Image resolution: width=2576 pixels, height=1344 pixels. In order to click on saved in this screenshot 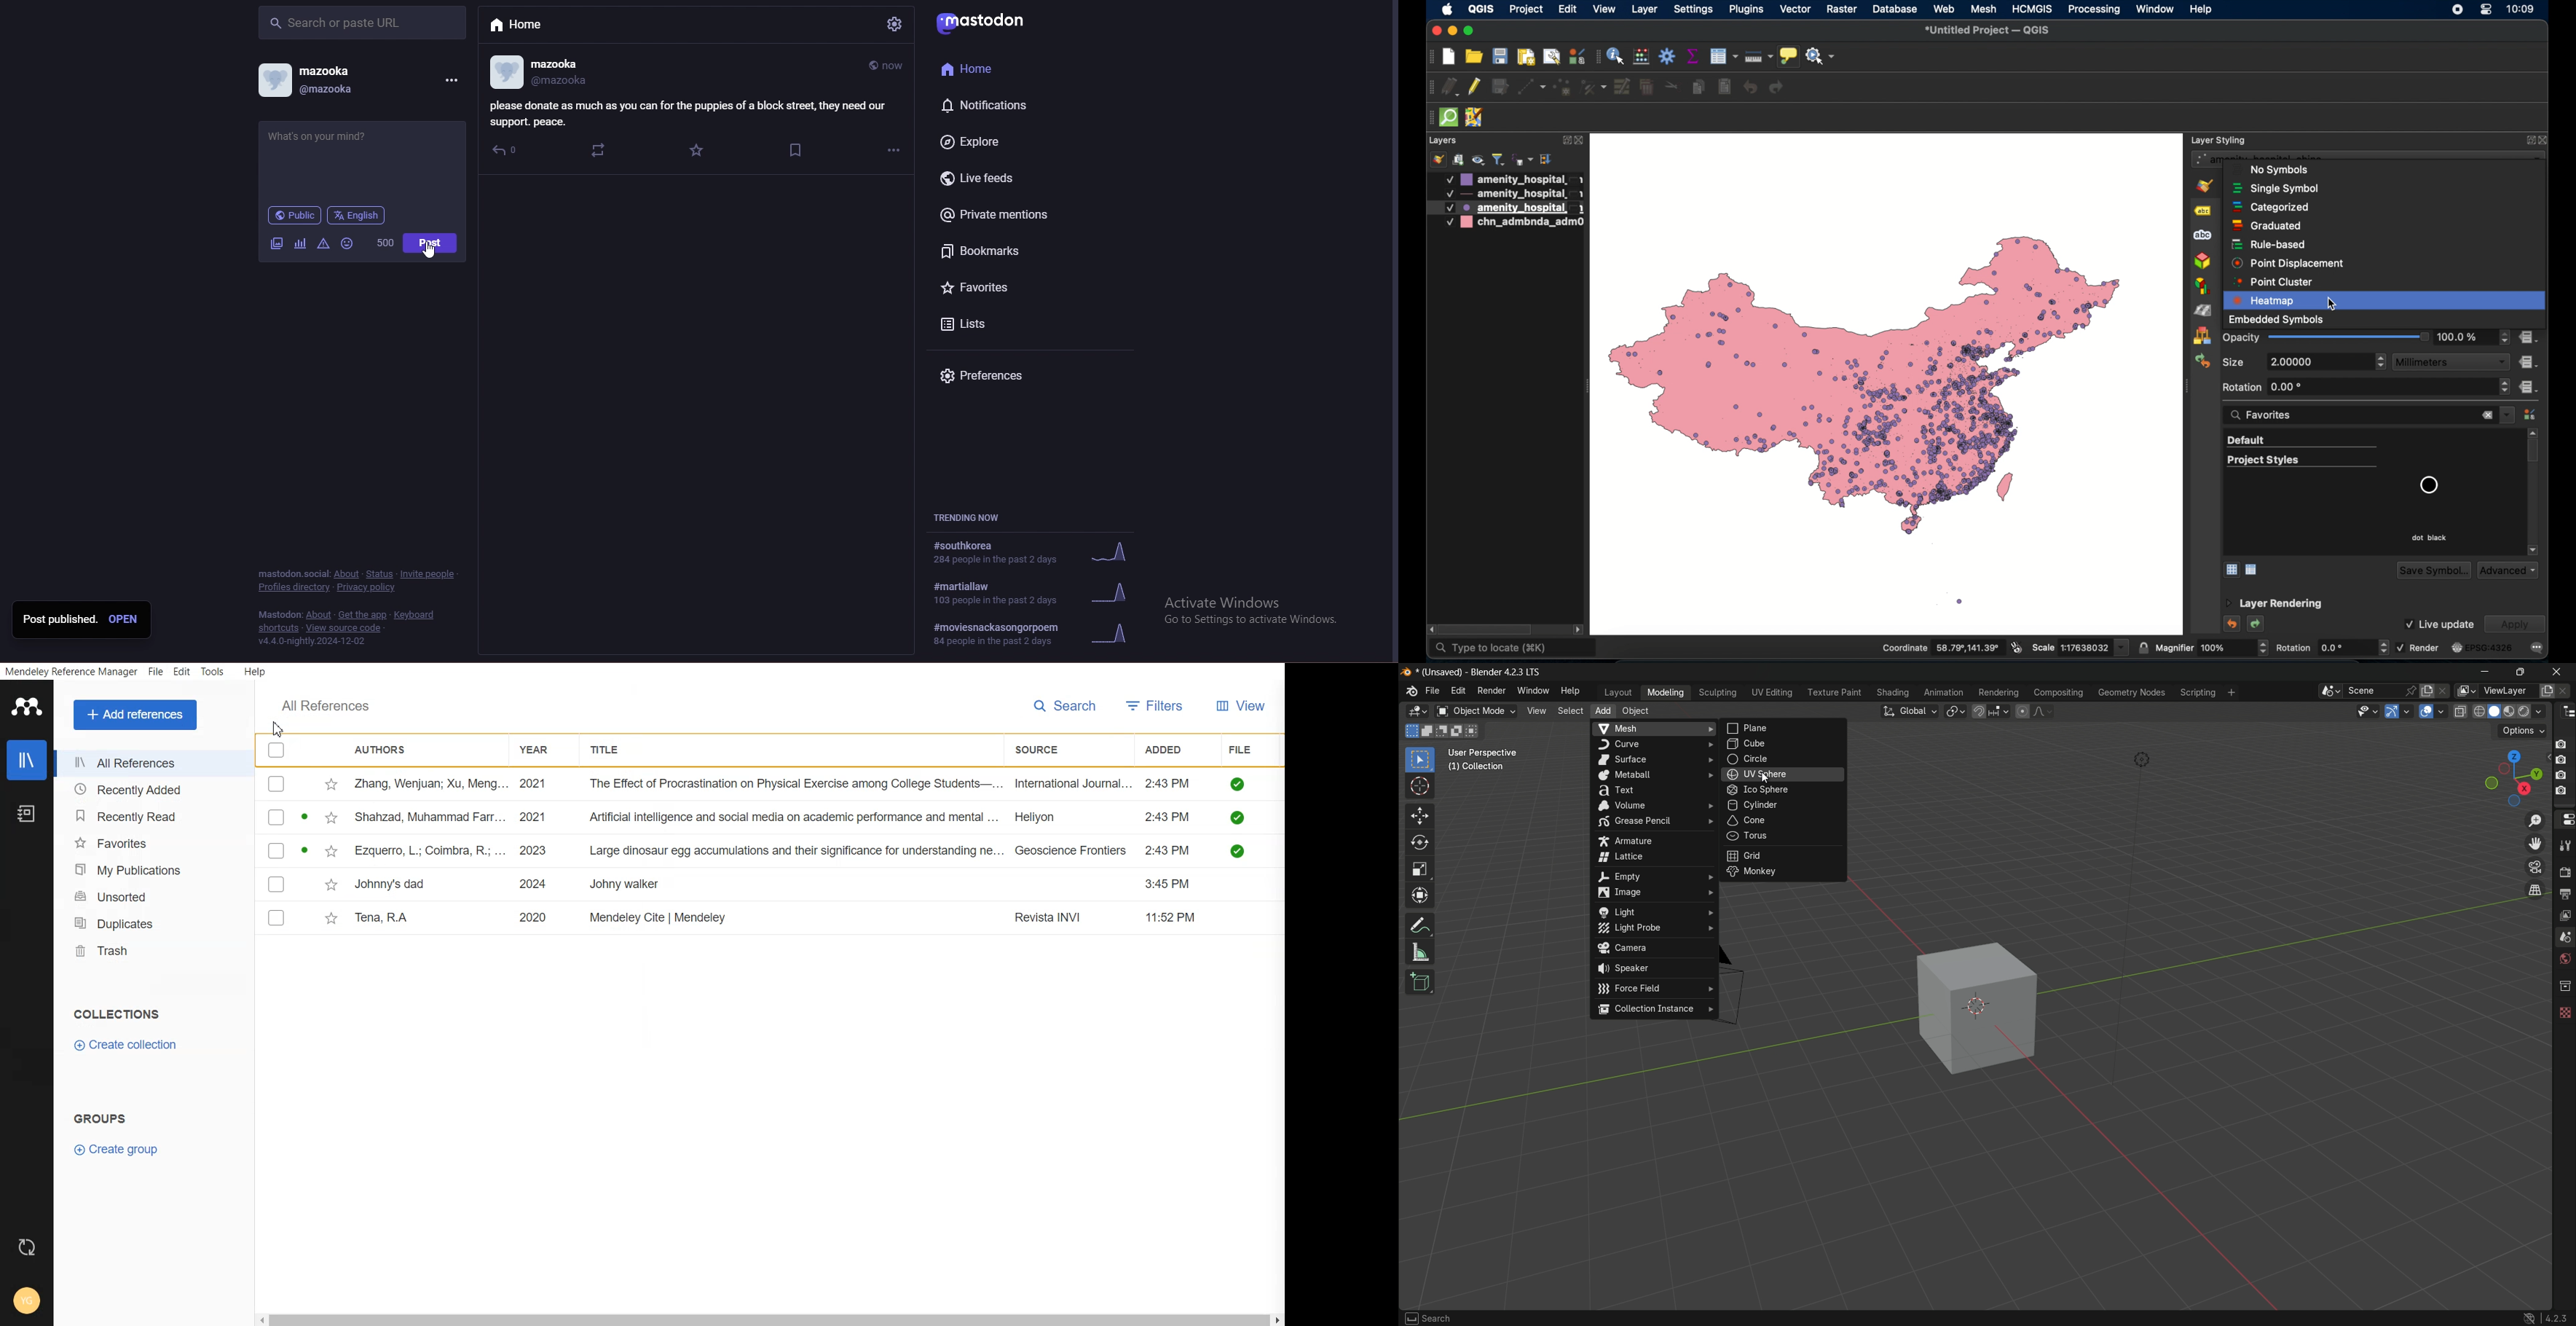, I will do `click(1240, 851)`.